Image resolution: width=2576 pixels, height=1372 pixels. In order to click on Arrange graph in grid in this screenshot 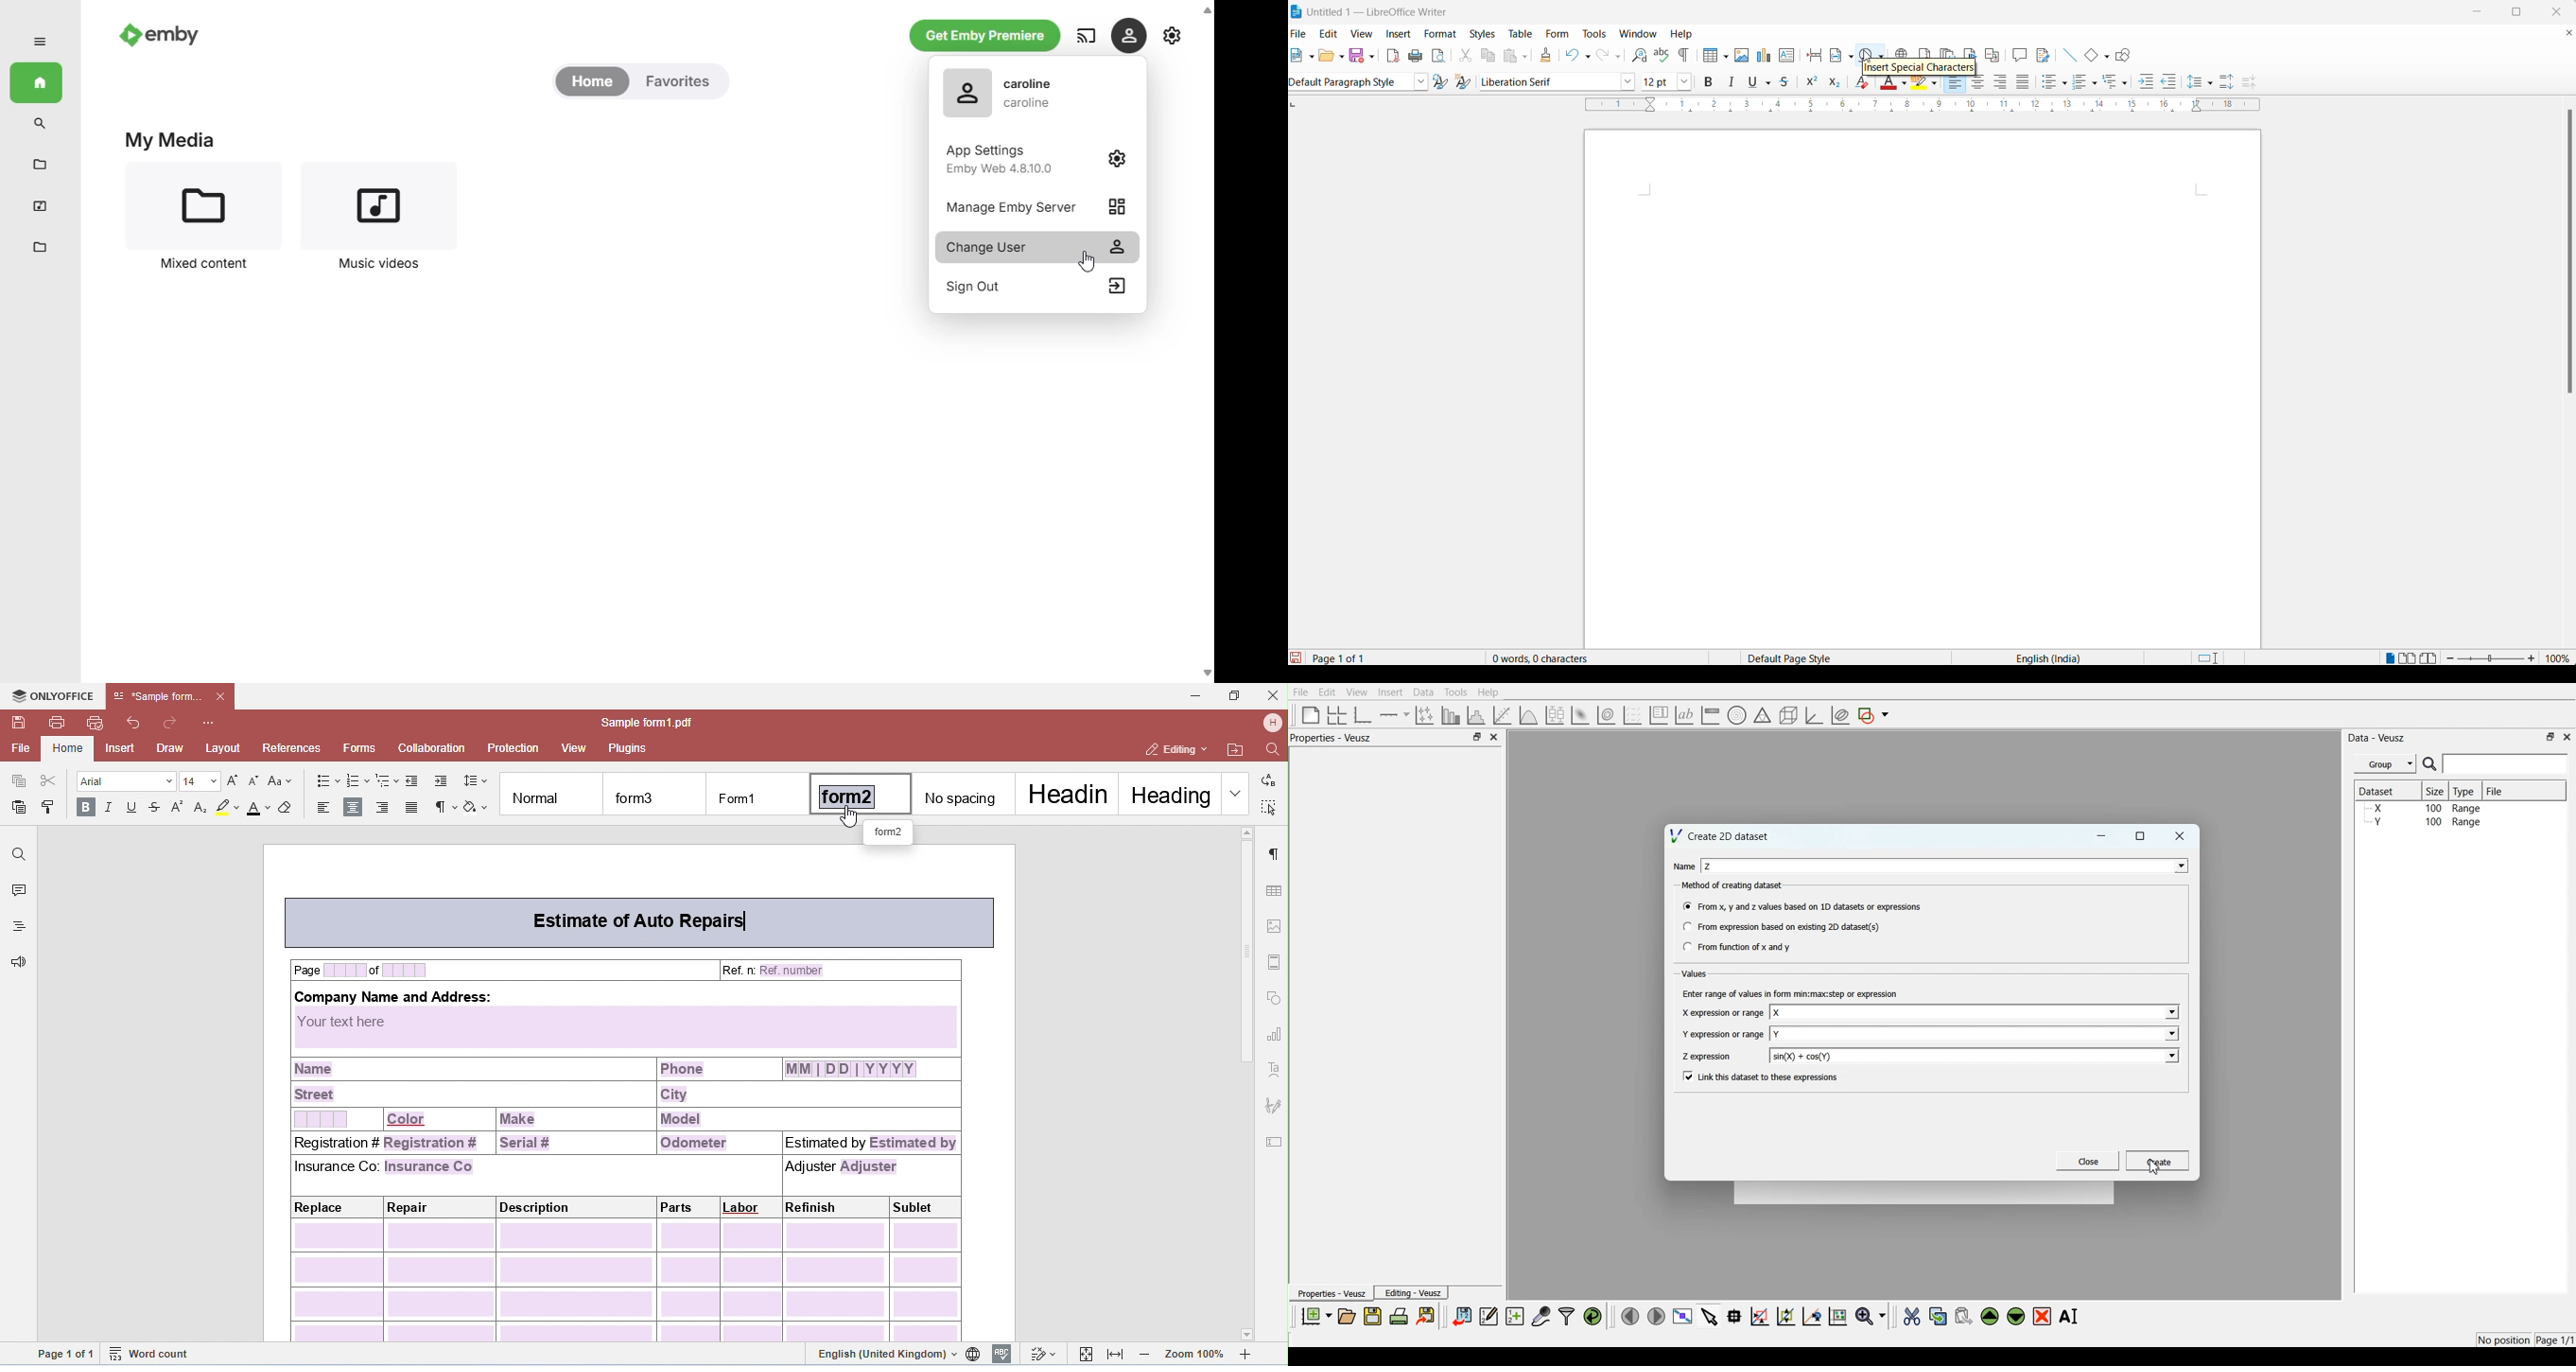, I will do `click(1337, 716)`.